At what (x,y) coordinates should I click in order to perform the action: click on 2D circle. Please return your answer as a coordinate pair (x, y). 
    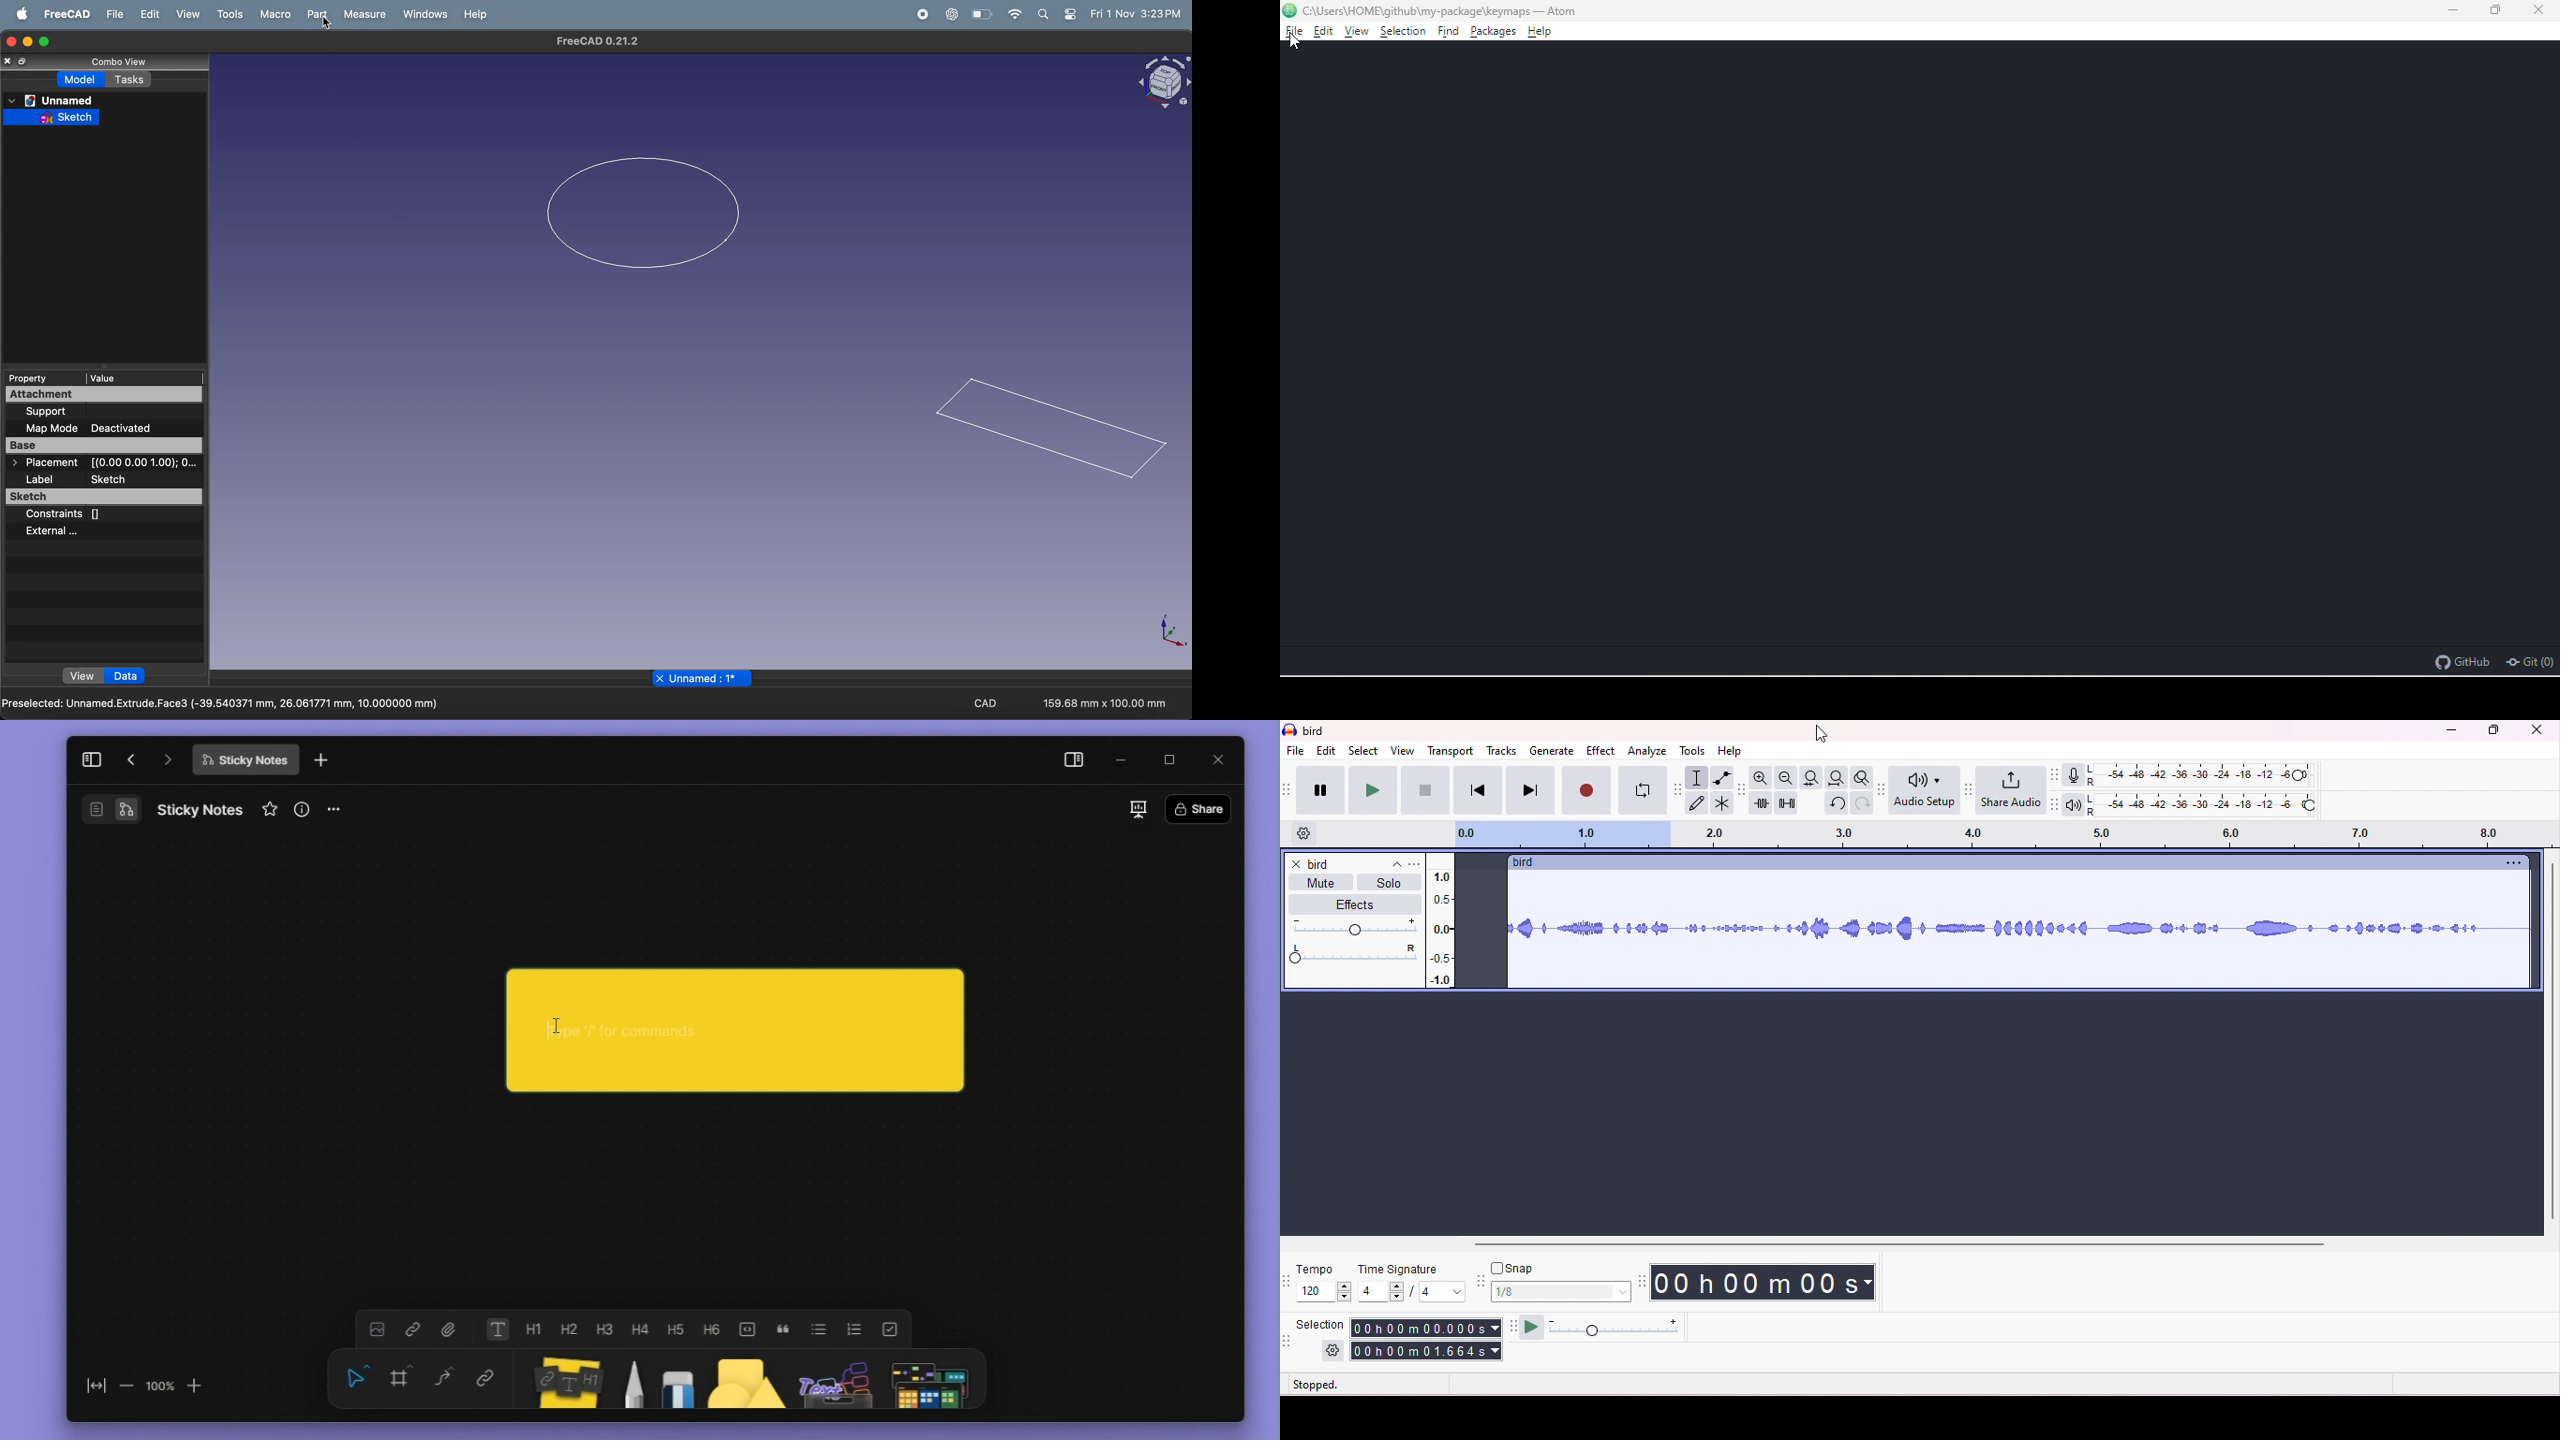
    Looking at the image, I should click on (641, 213).